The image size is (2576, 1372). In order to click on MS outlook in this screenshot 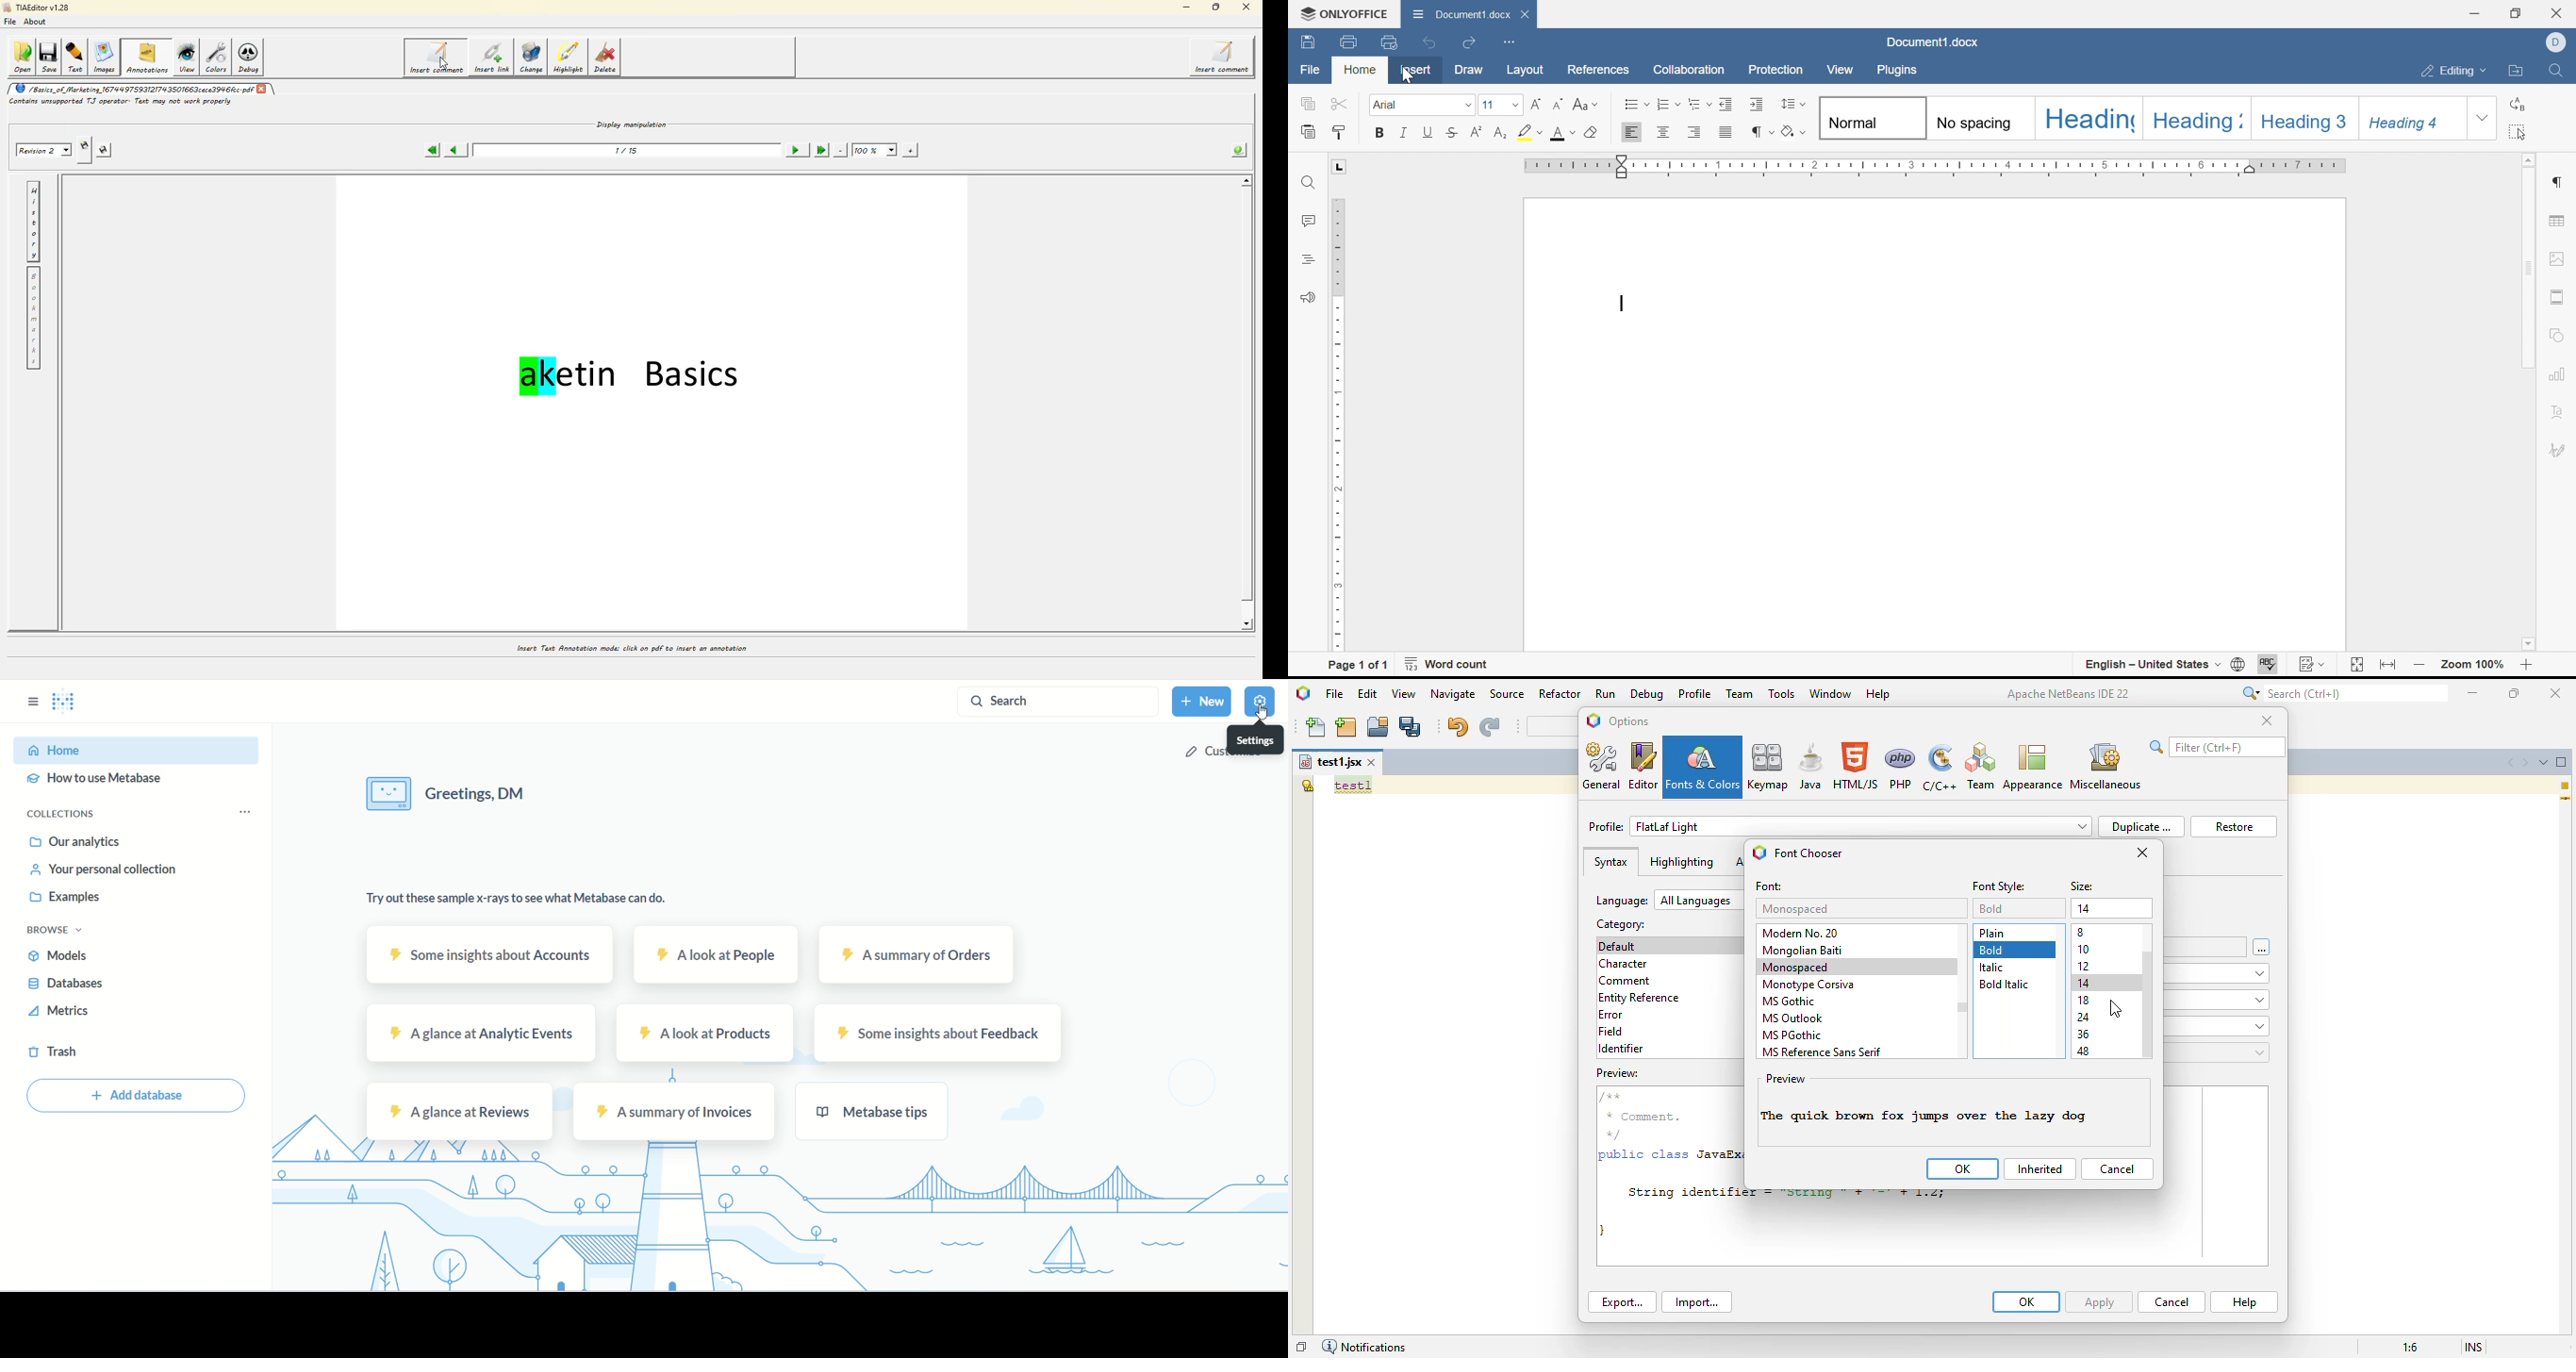, I will do `click(1793, 1018)`.